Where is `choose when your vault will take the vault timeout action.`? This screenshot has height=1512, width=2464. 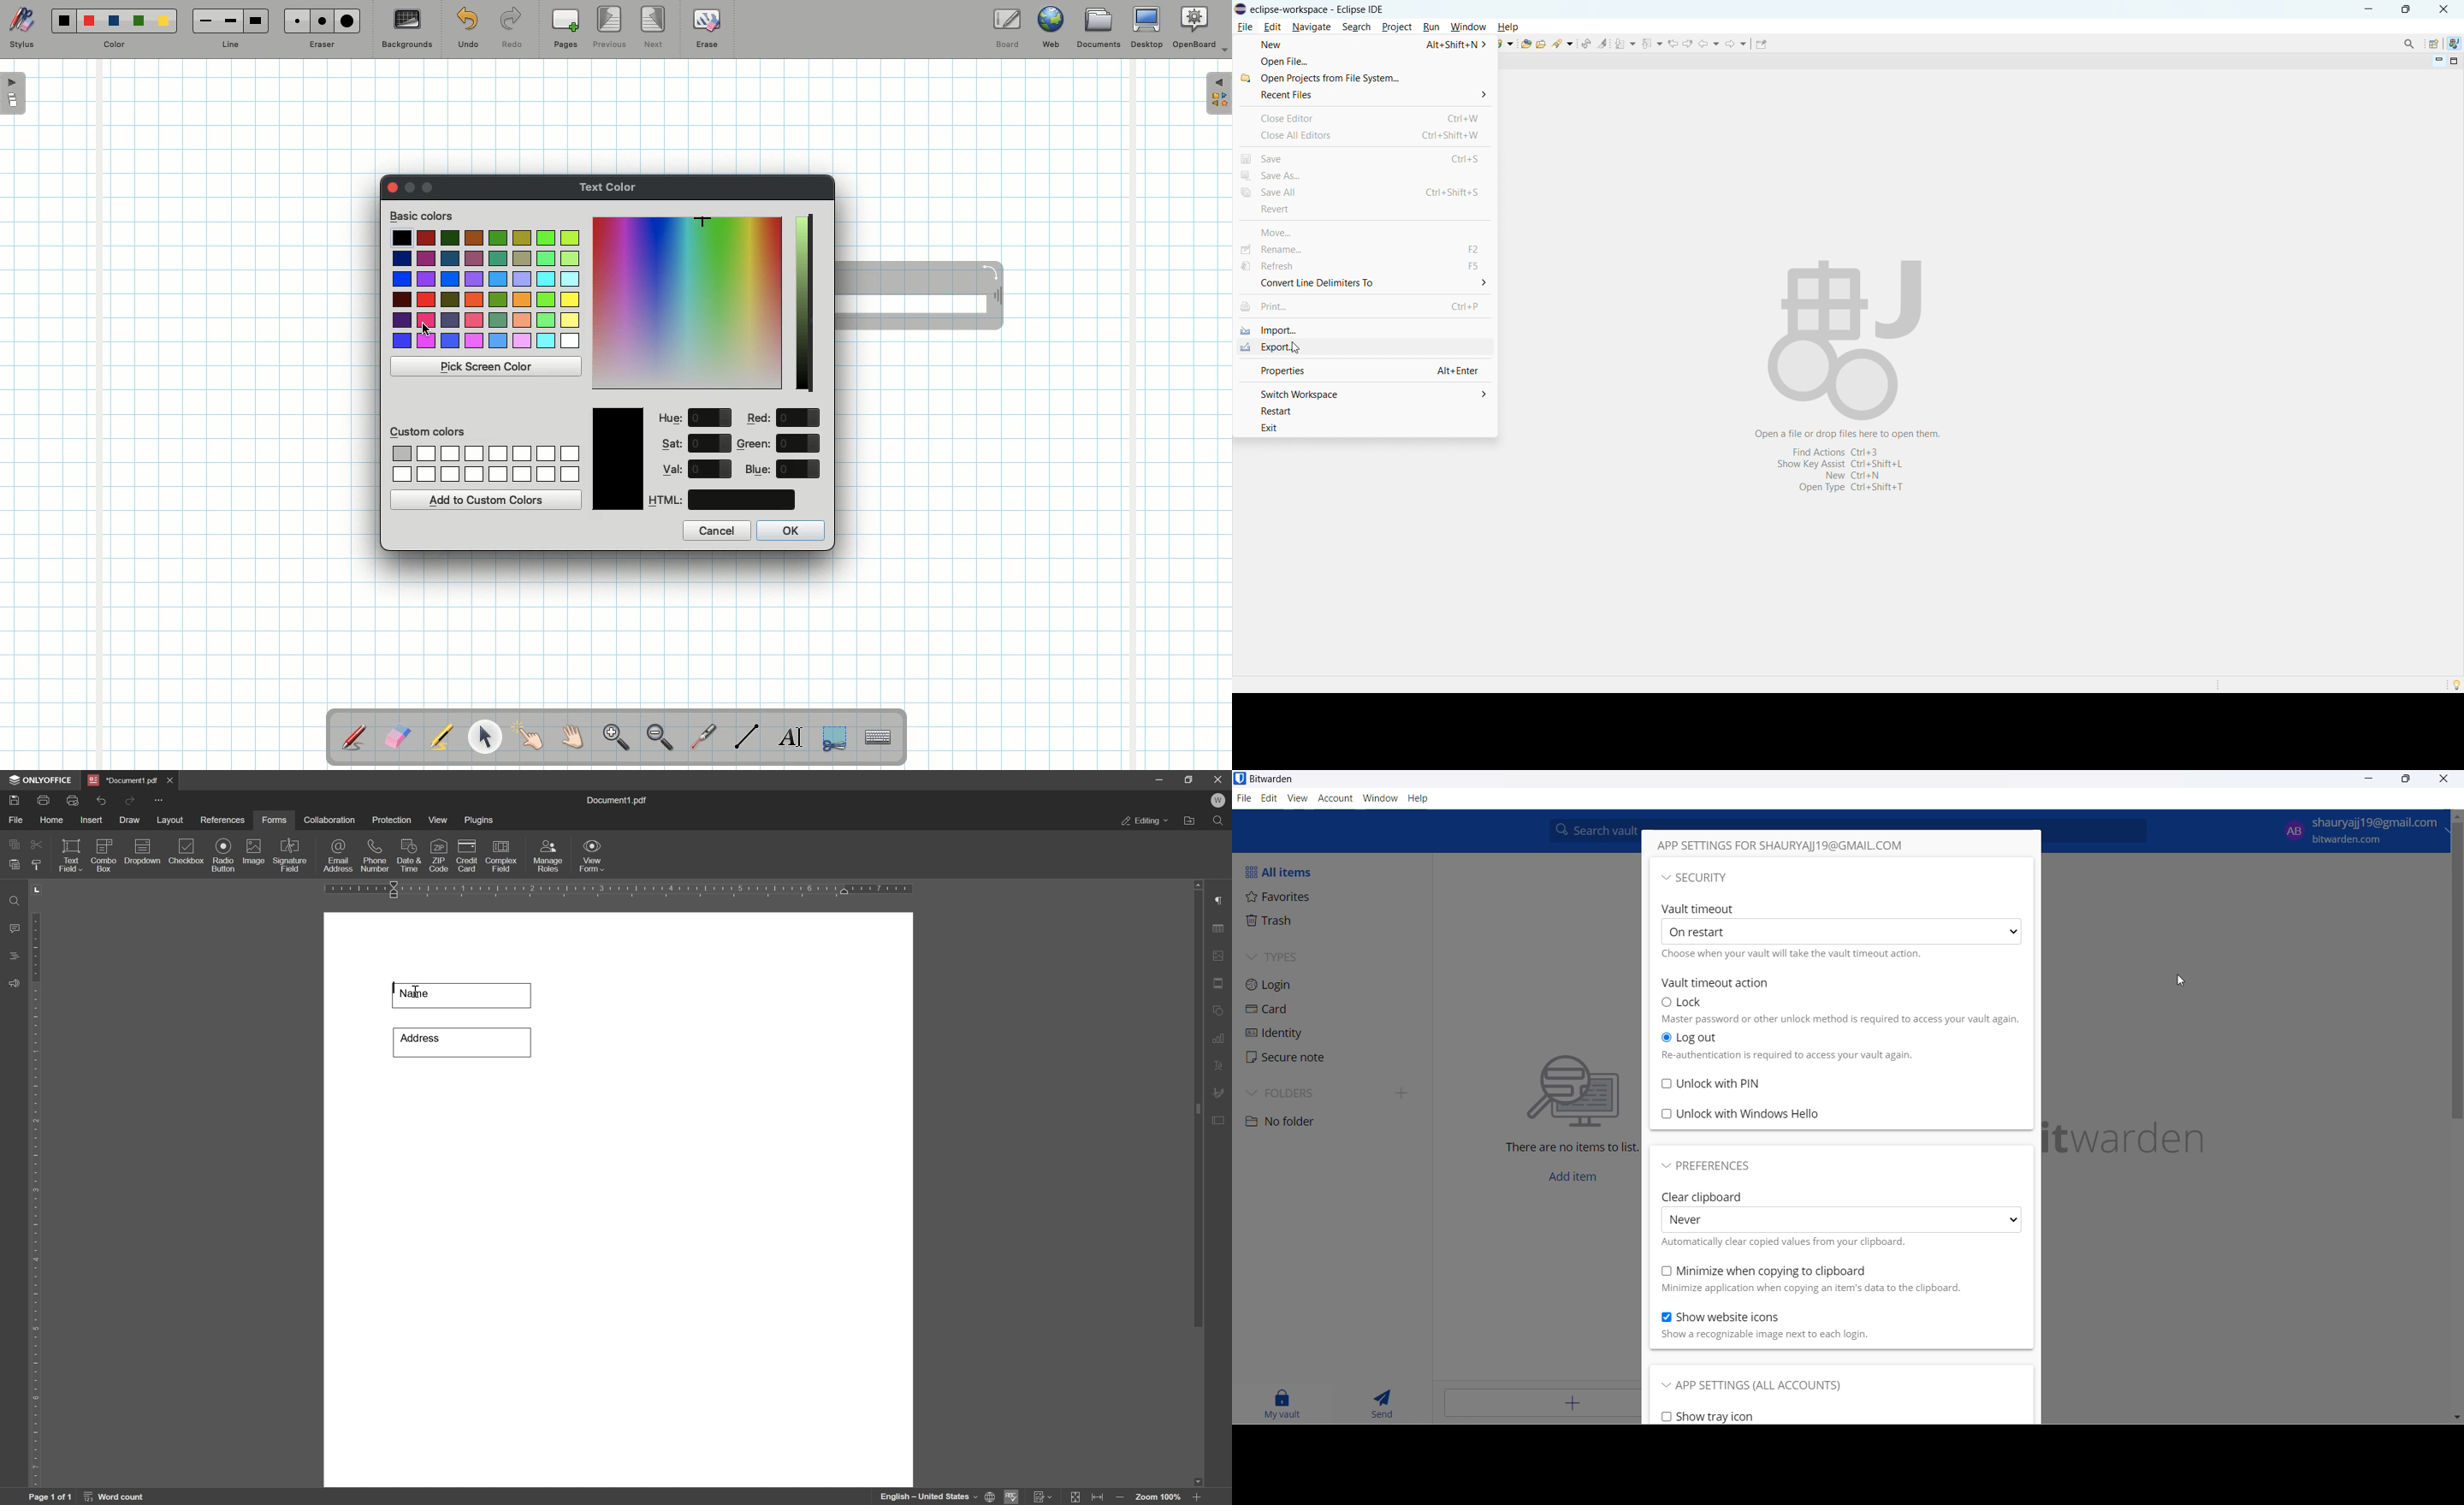
choose when your vault will take the vault timeout action. is located at coordinates (1840, 955).